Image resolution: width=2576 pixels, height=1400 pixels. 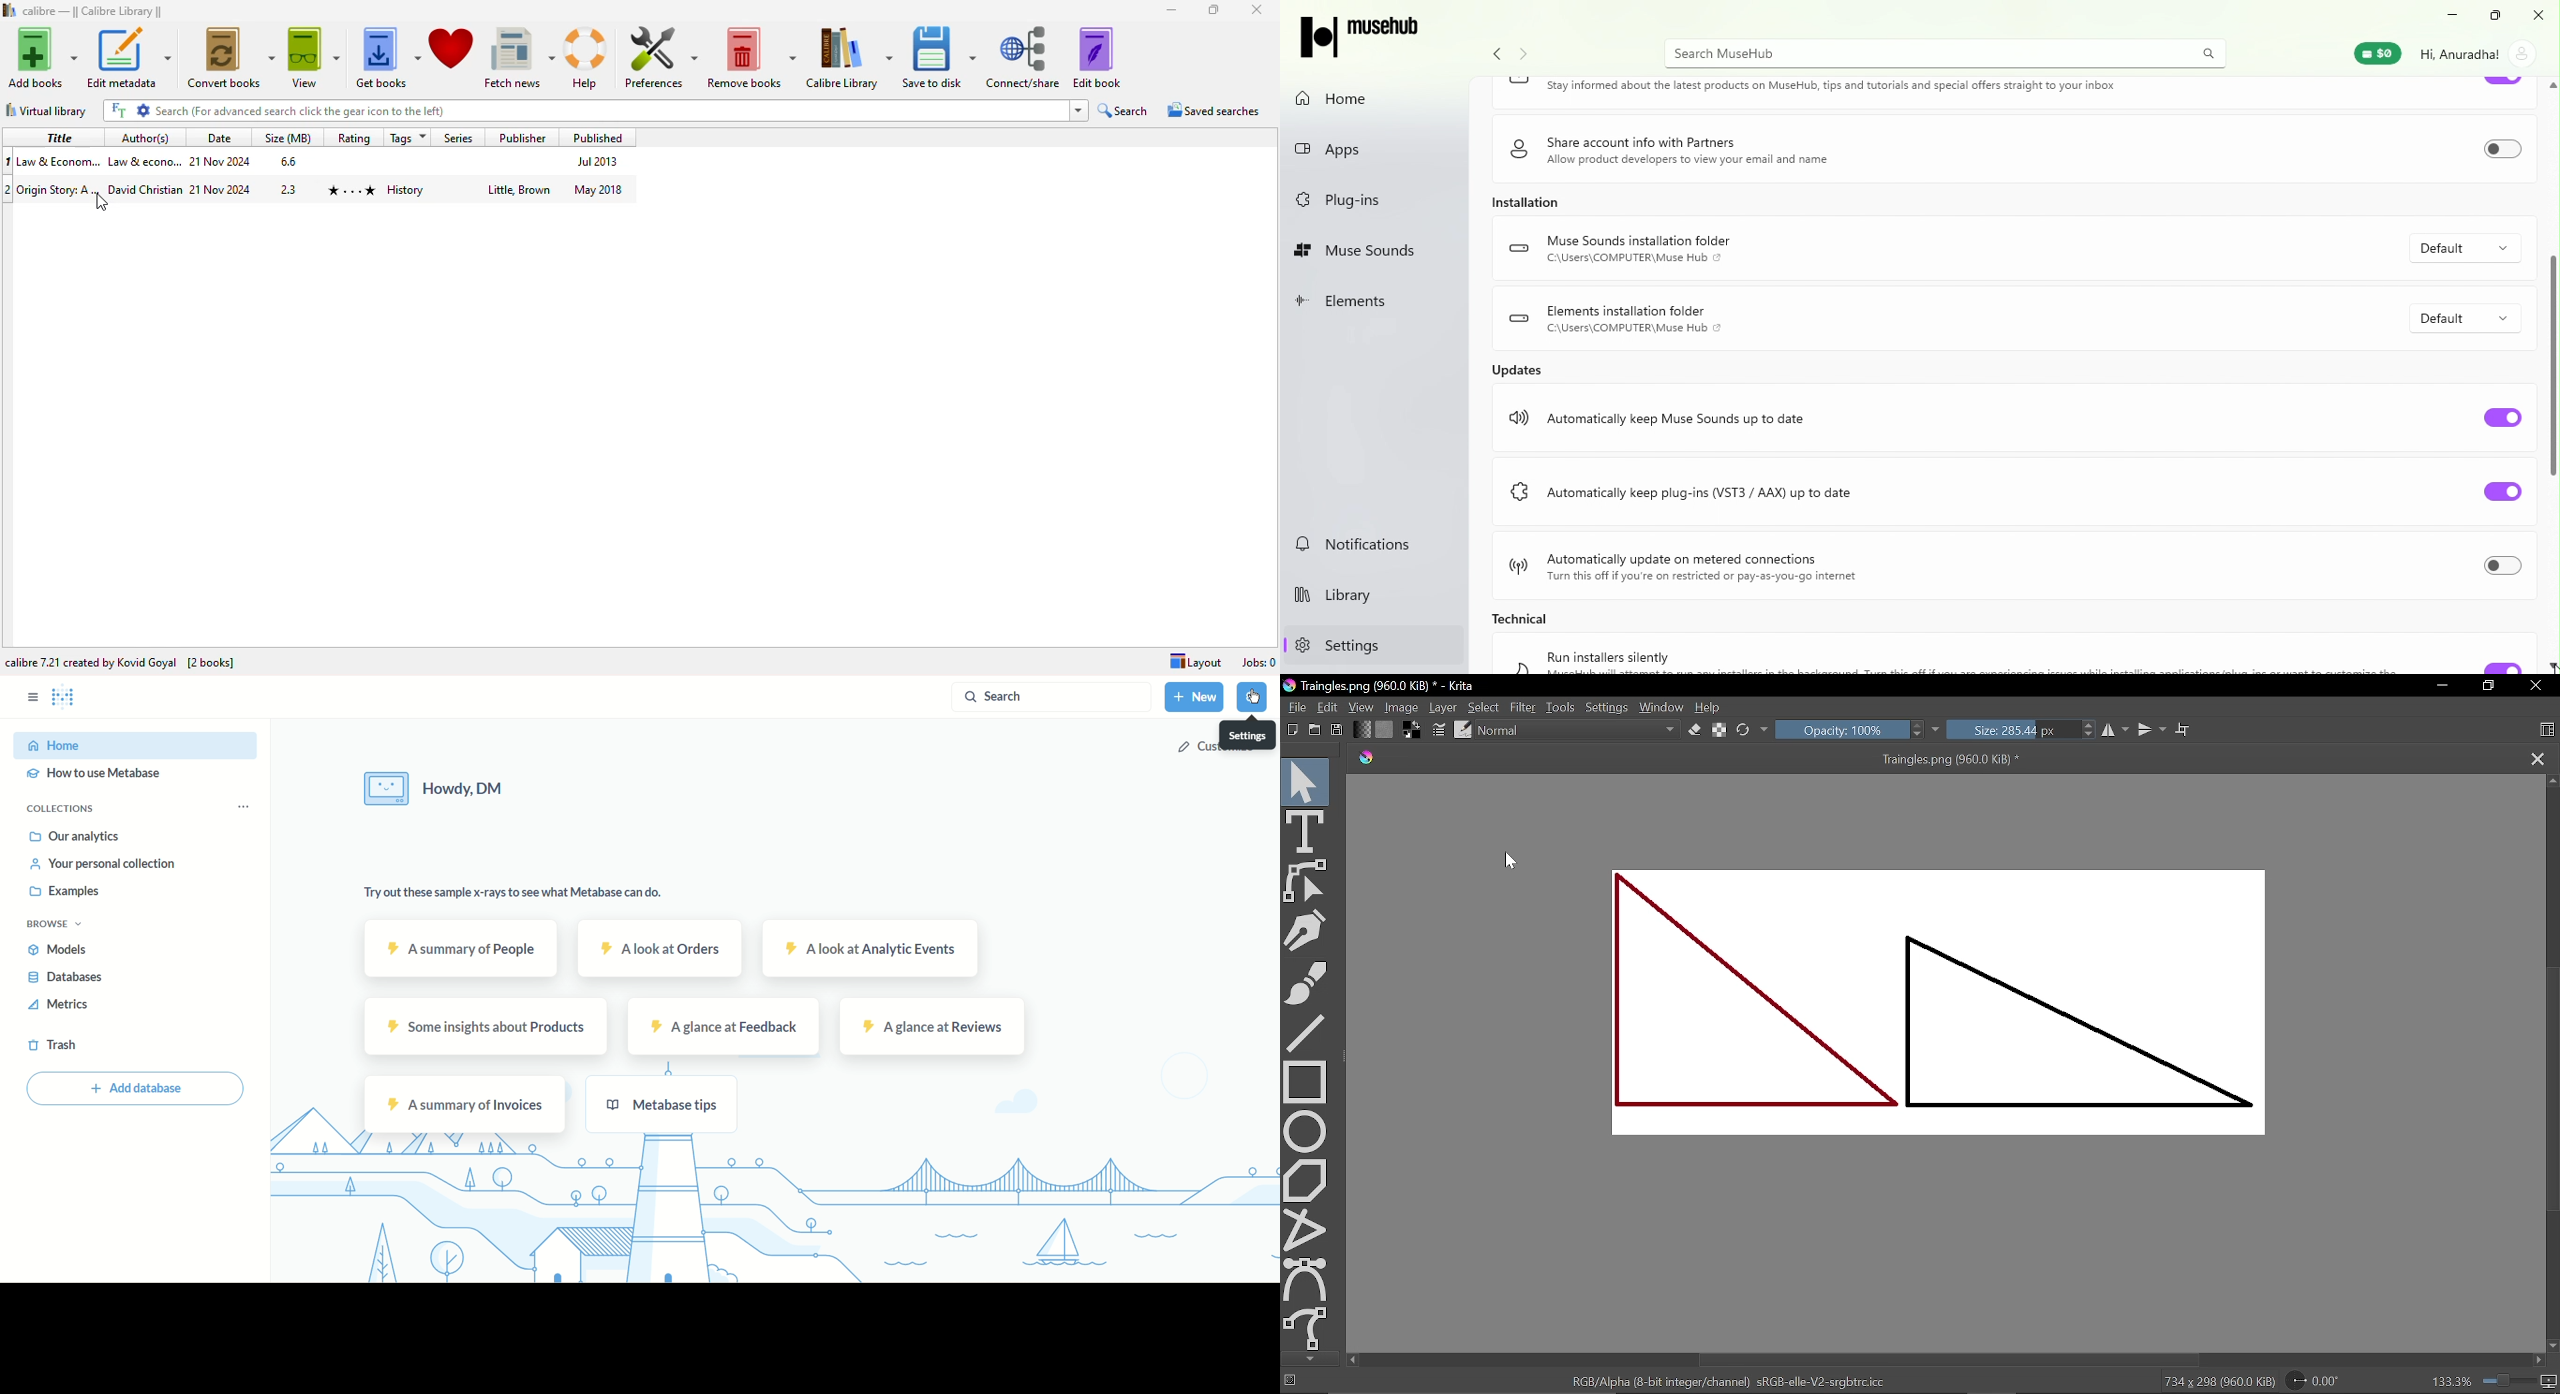 What do you see at coordinates (1295, 707) in the screenshot?
I see `File` at bounding box center [1295, 707].